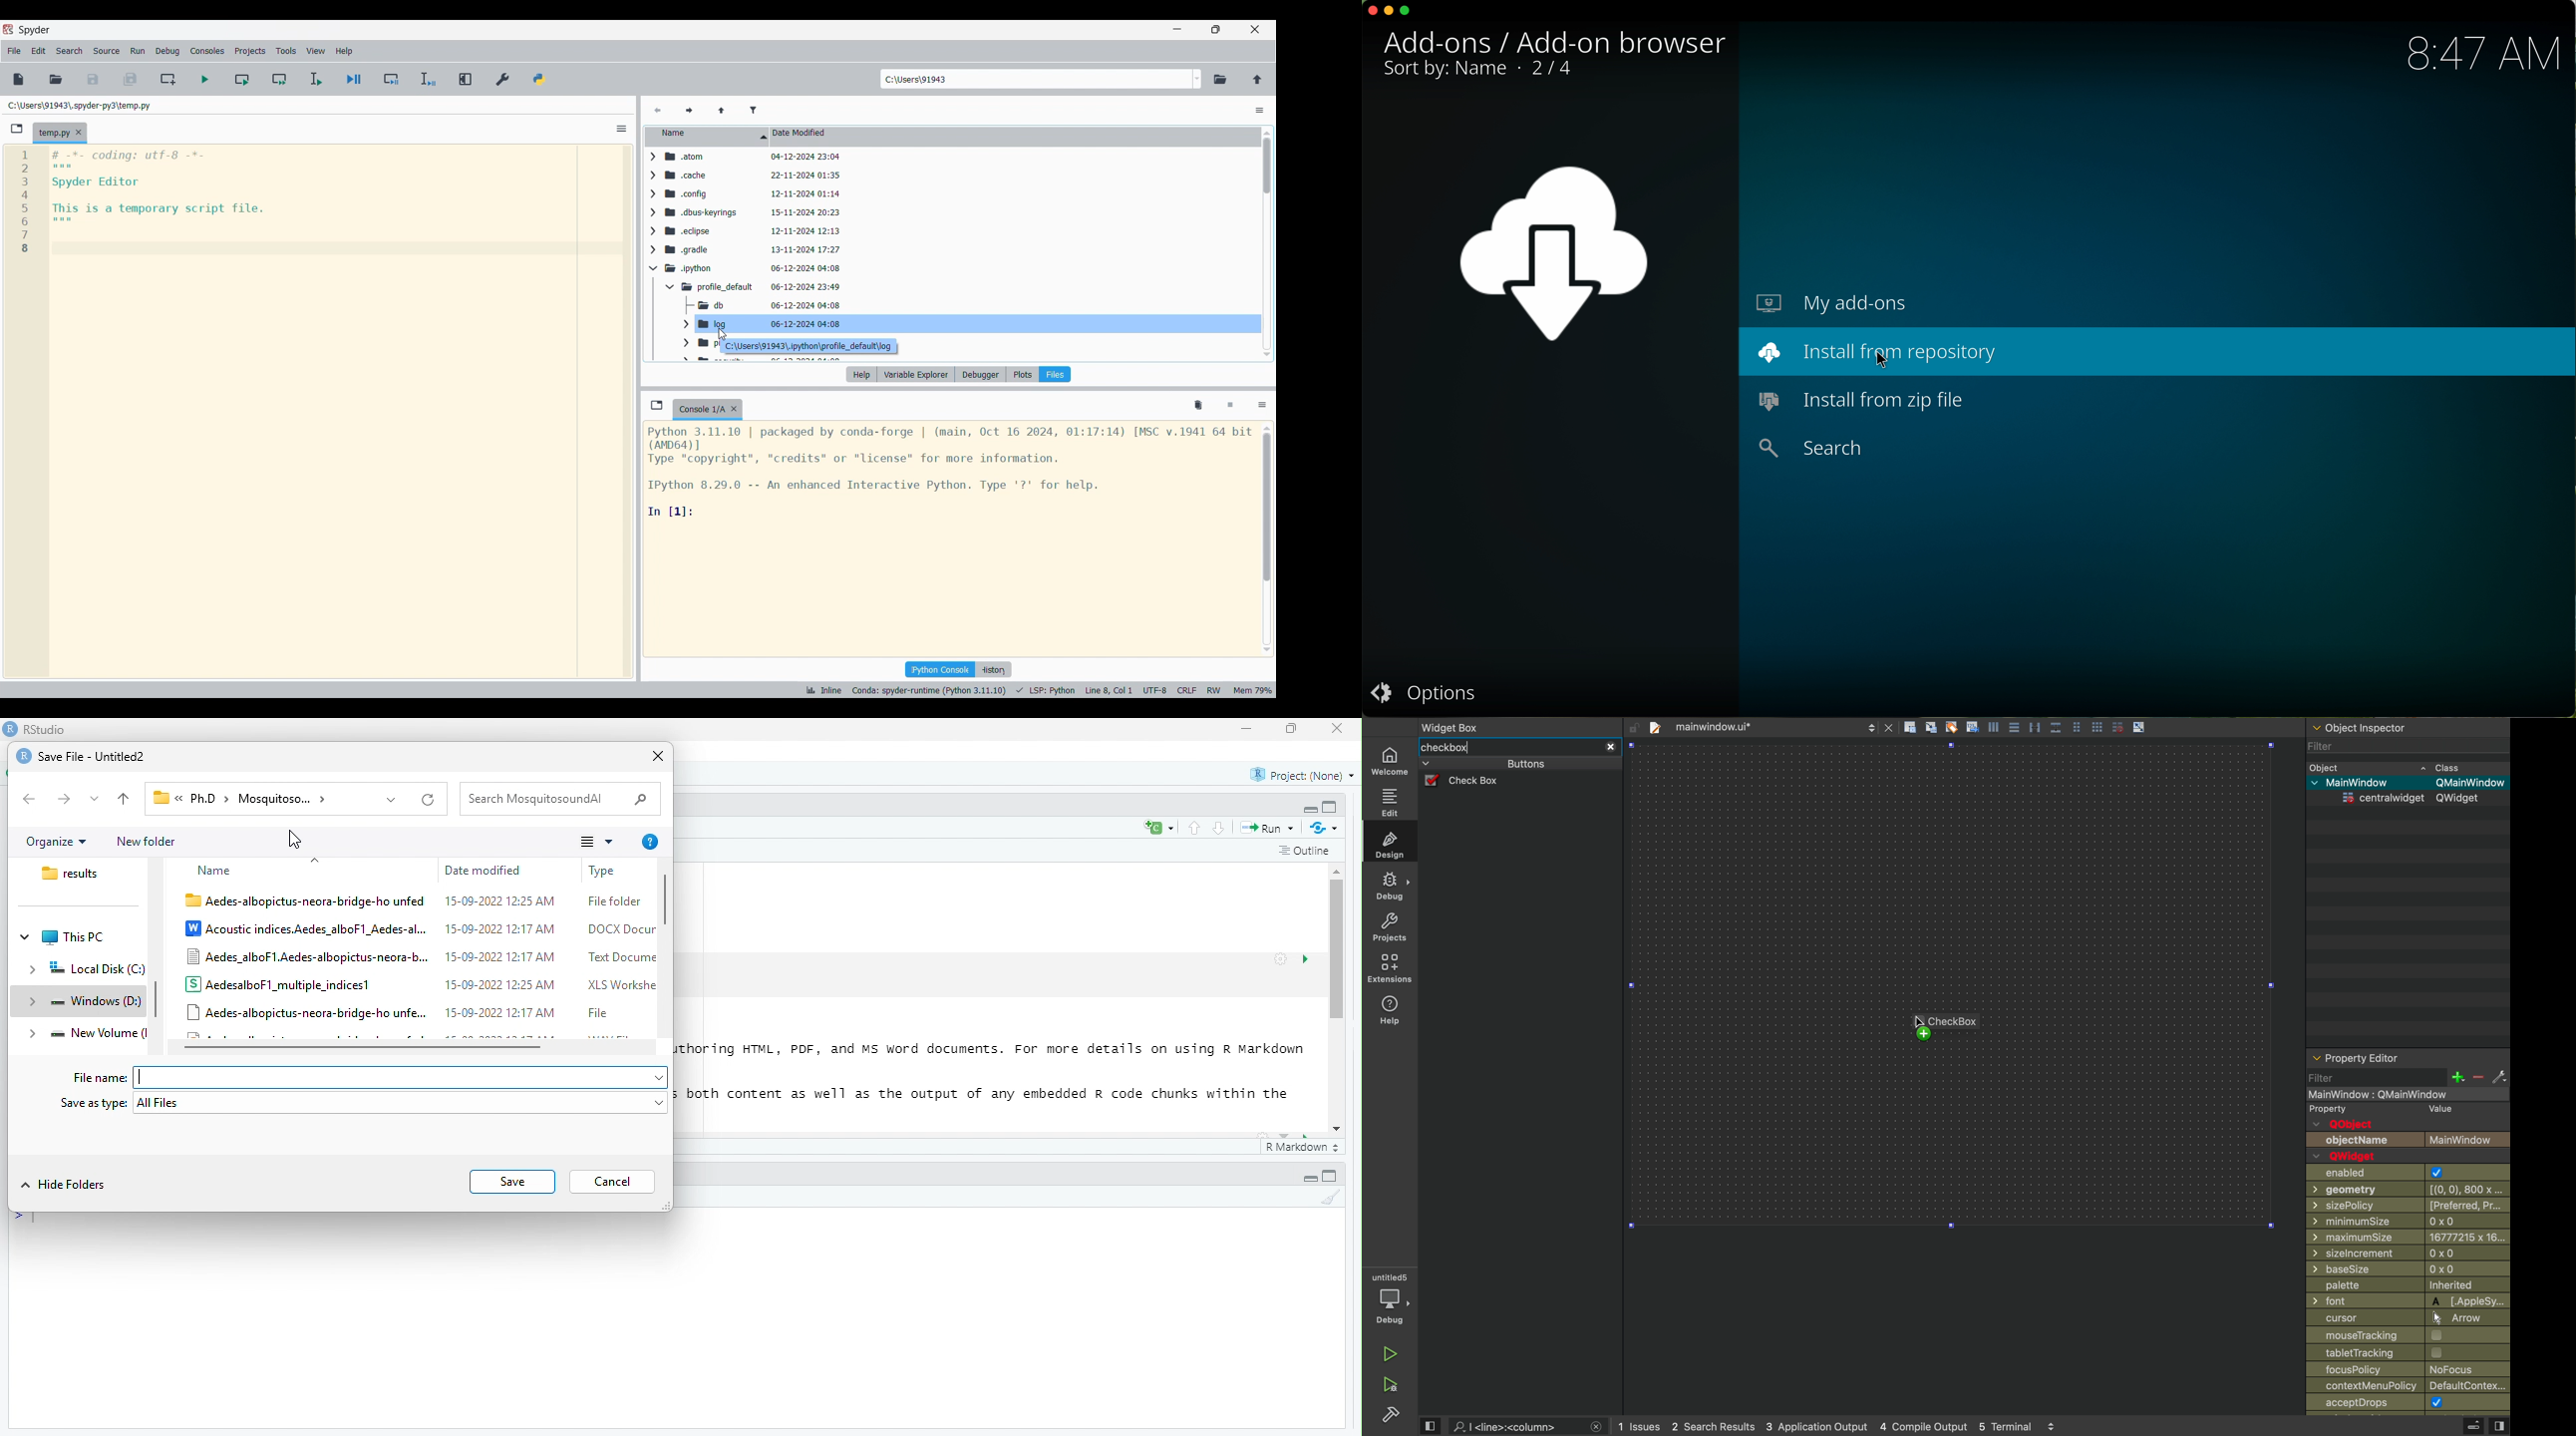  Describe the element at coordinates (296, 839) in the screenshot. I see `cursor` at that location.